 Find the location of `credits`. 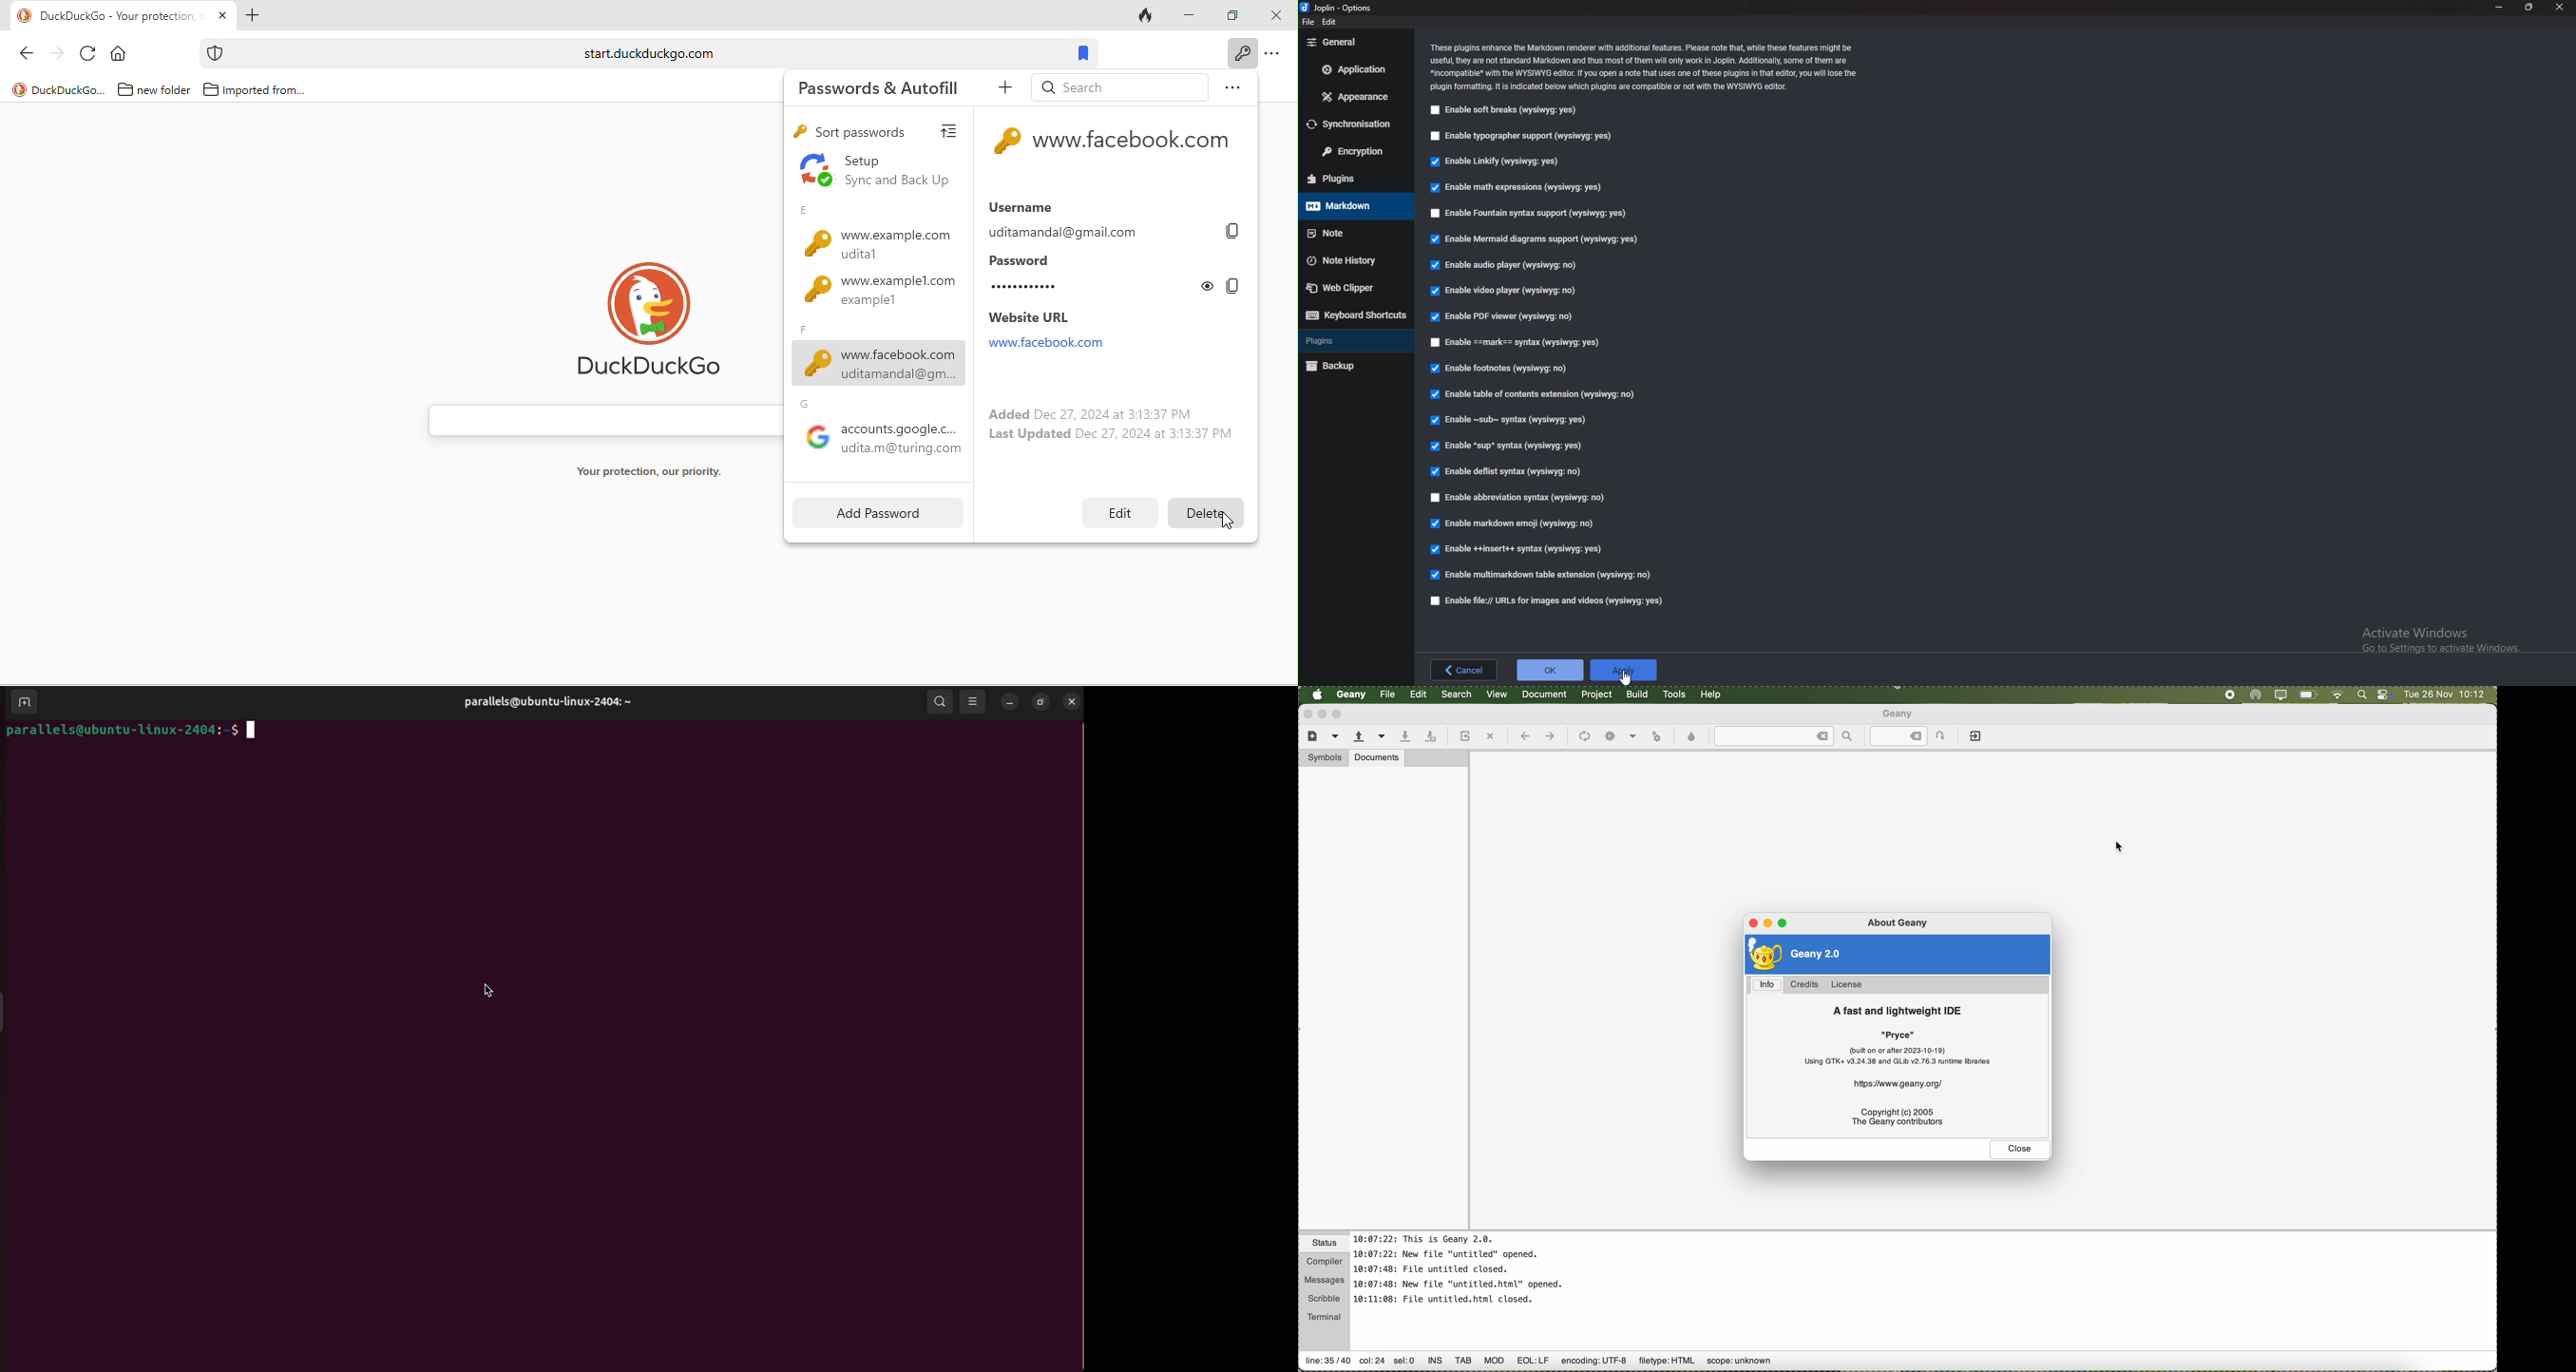

credits is located at coordinates (1804, 985).